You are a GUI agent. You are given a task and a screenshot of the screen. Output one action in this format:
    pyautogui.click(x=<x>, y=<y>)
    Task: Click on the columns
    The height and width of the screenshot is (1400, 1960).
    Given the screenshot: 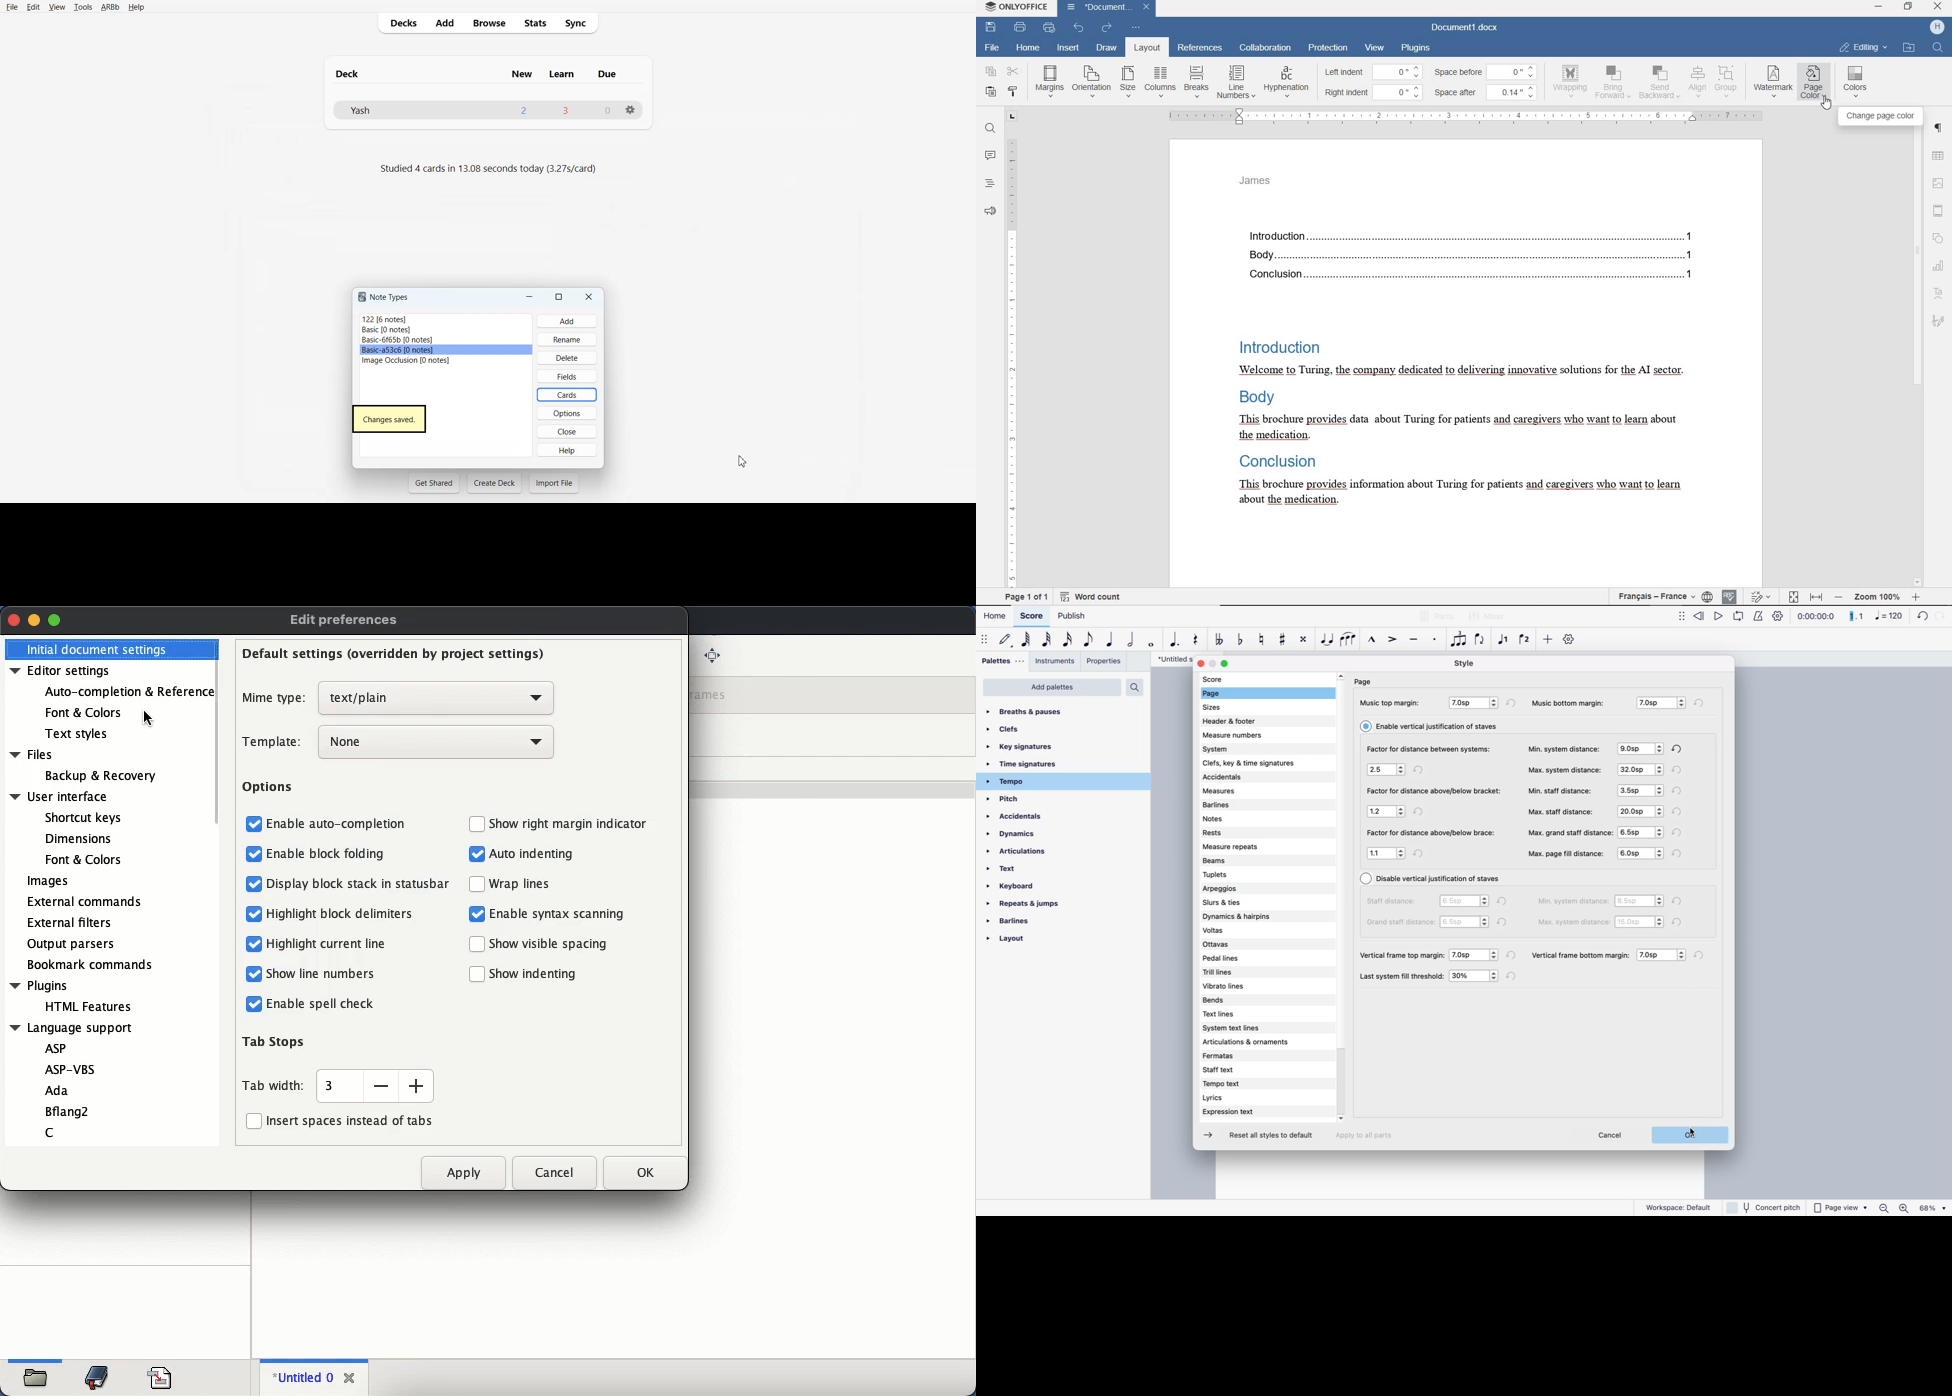 What is the action you would take?
    pyautogui.click(x=1160, y=84)
    